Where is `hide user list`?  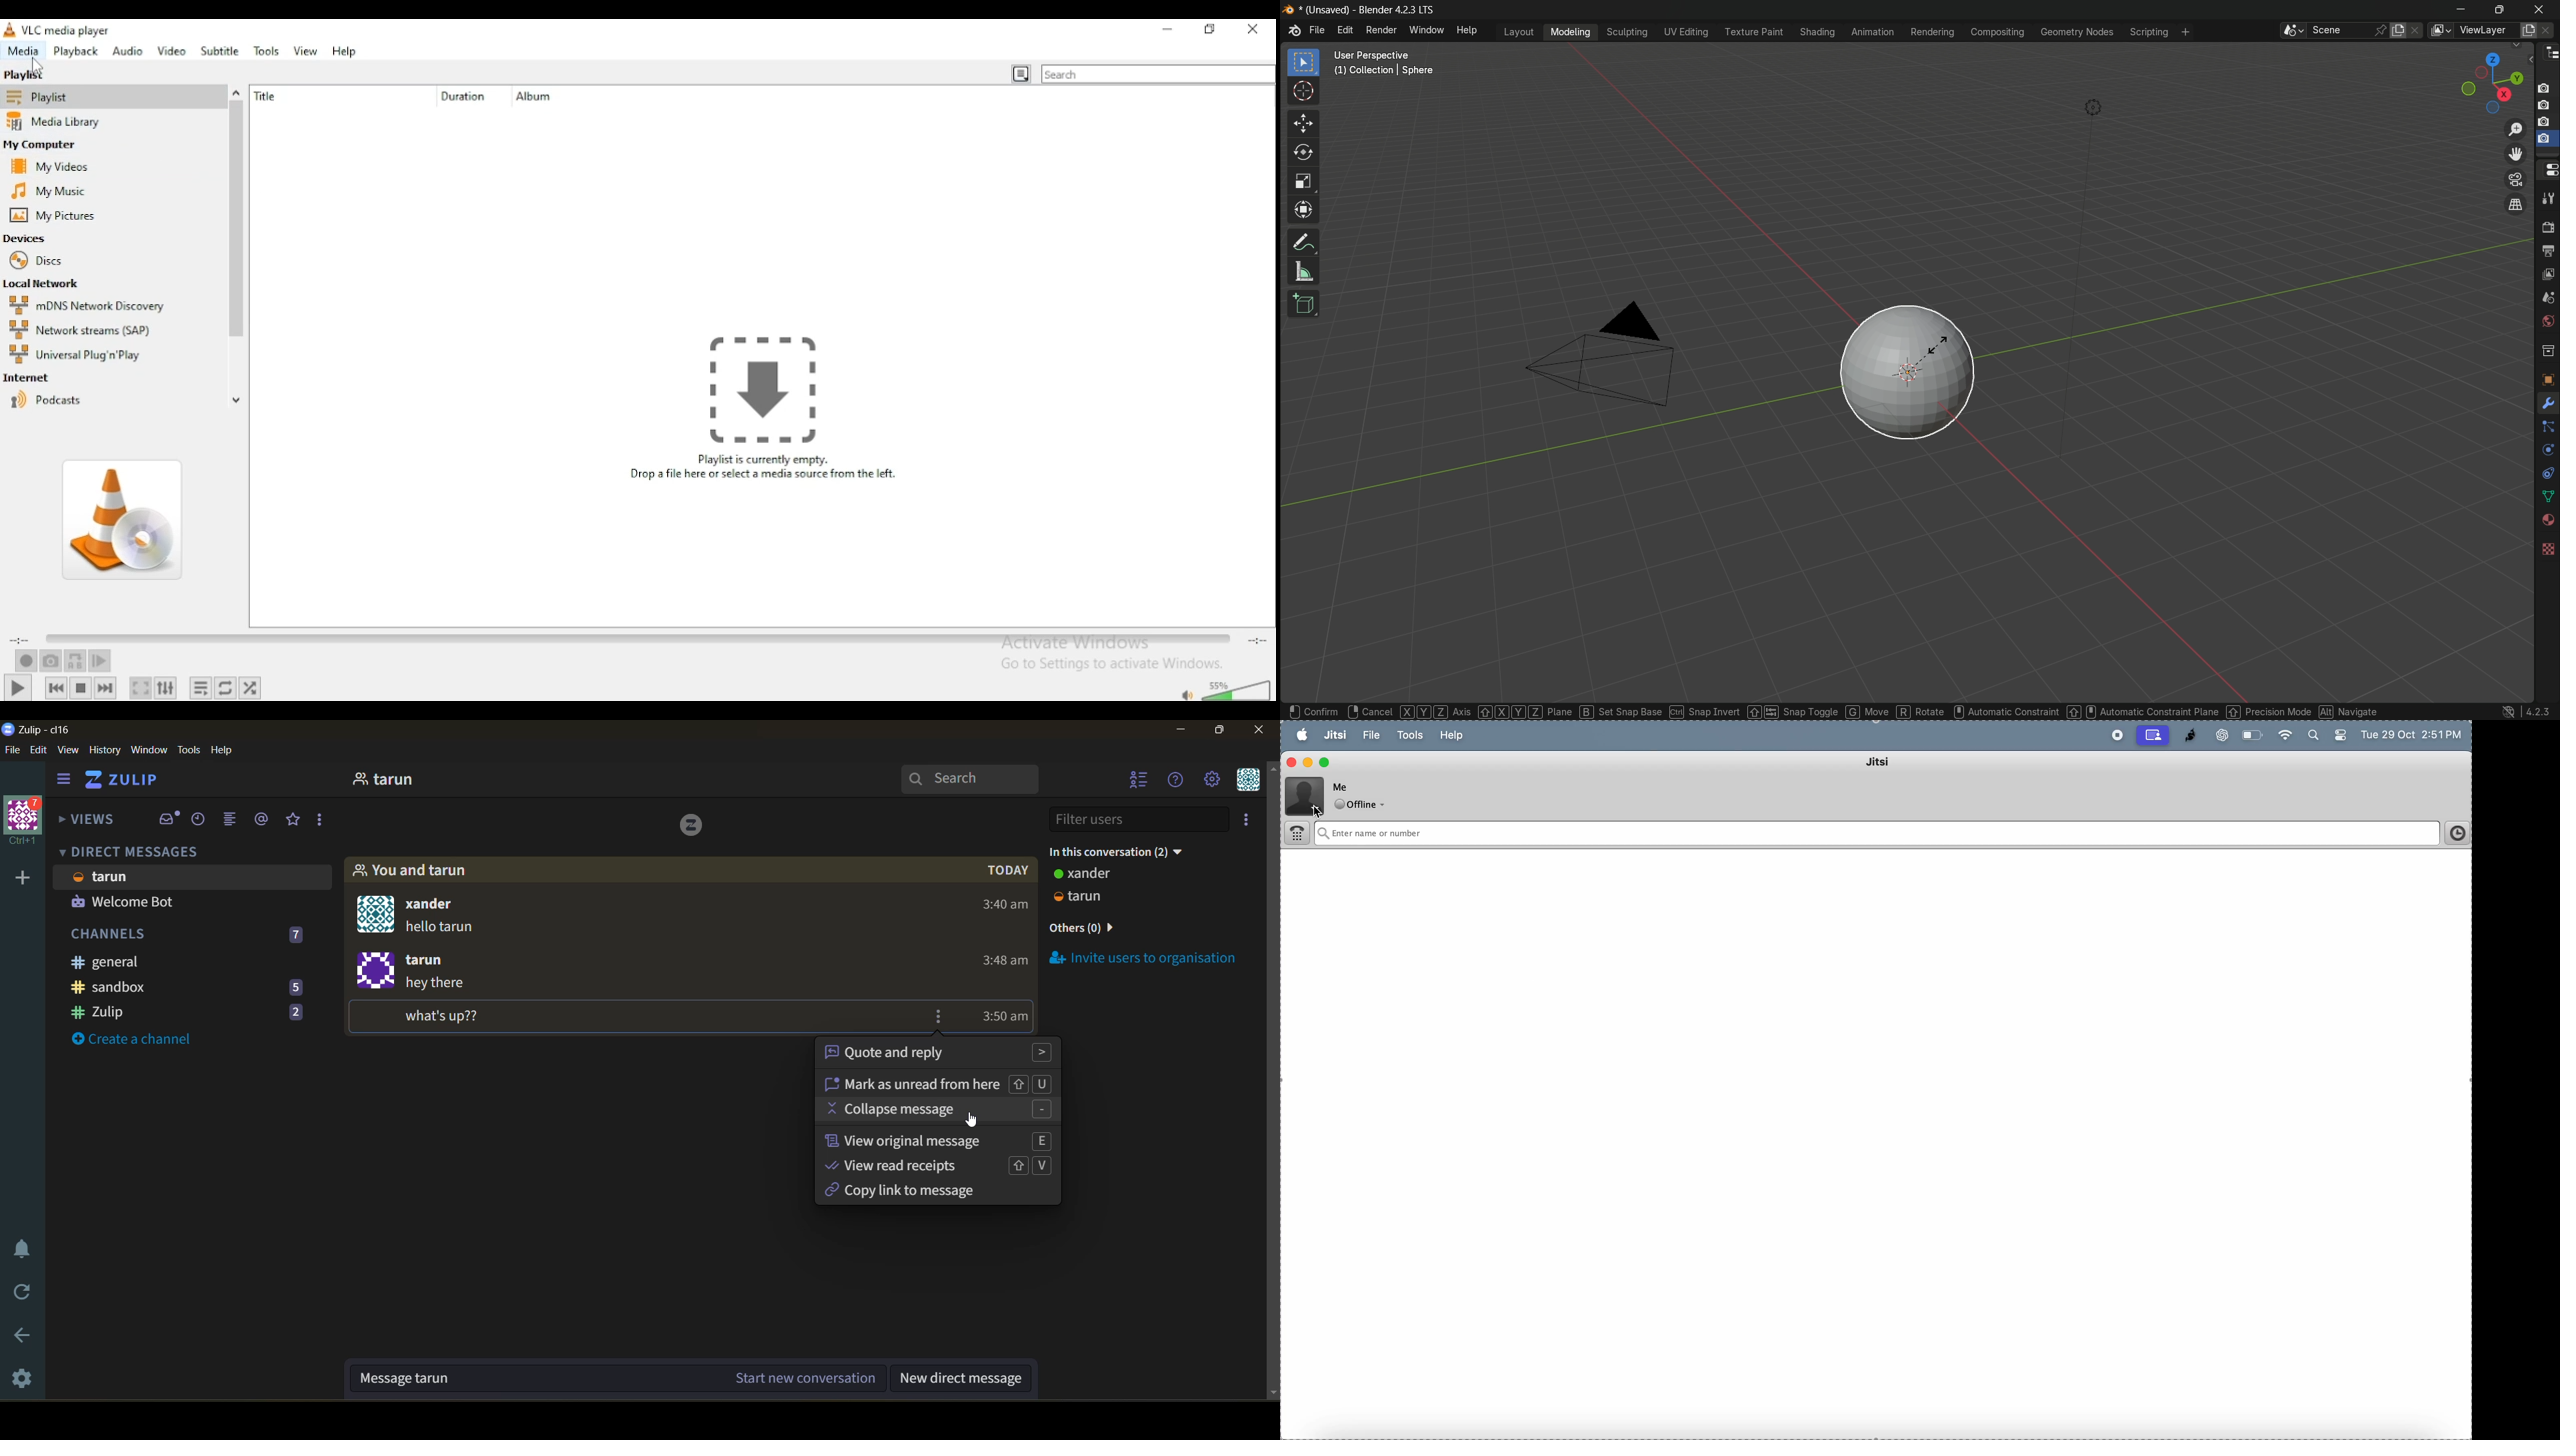 hide user list is located at coordinates (1136, 781).